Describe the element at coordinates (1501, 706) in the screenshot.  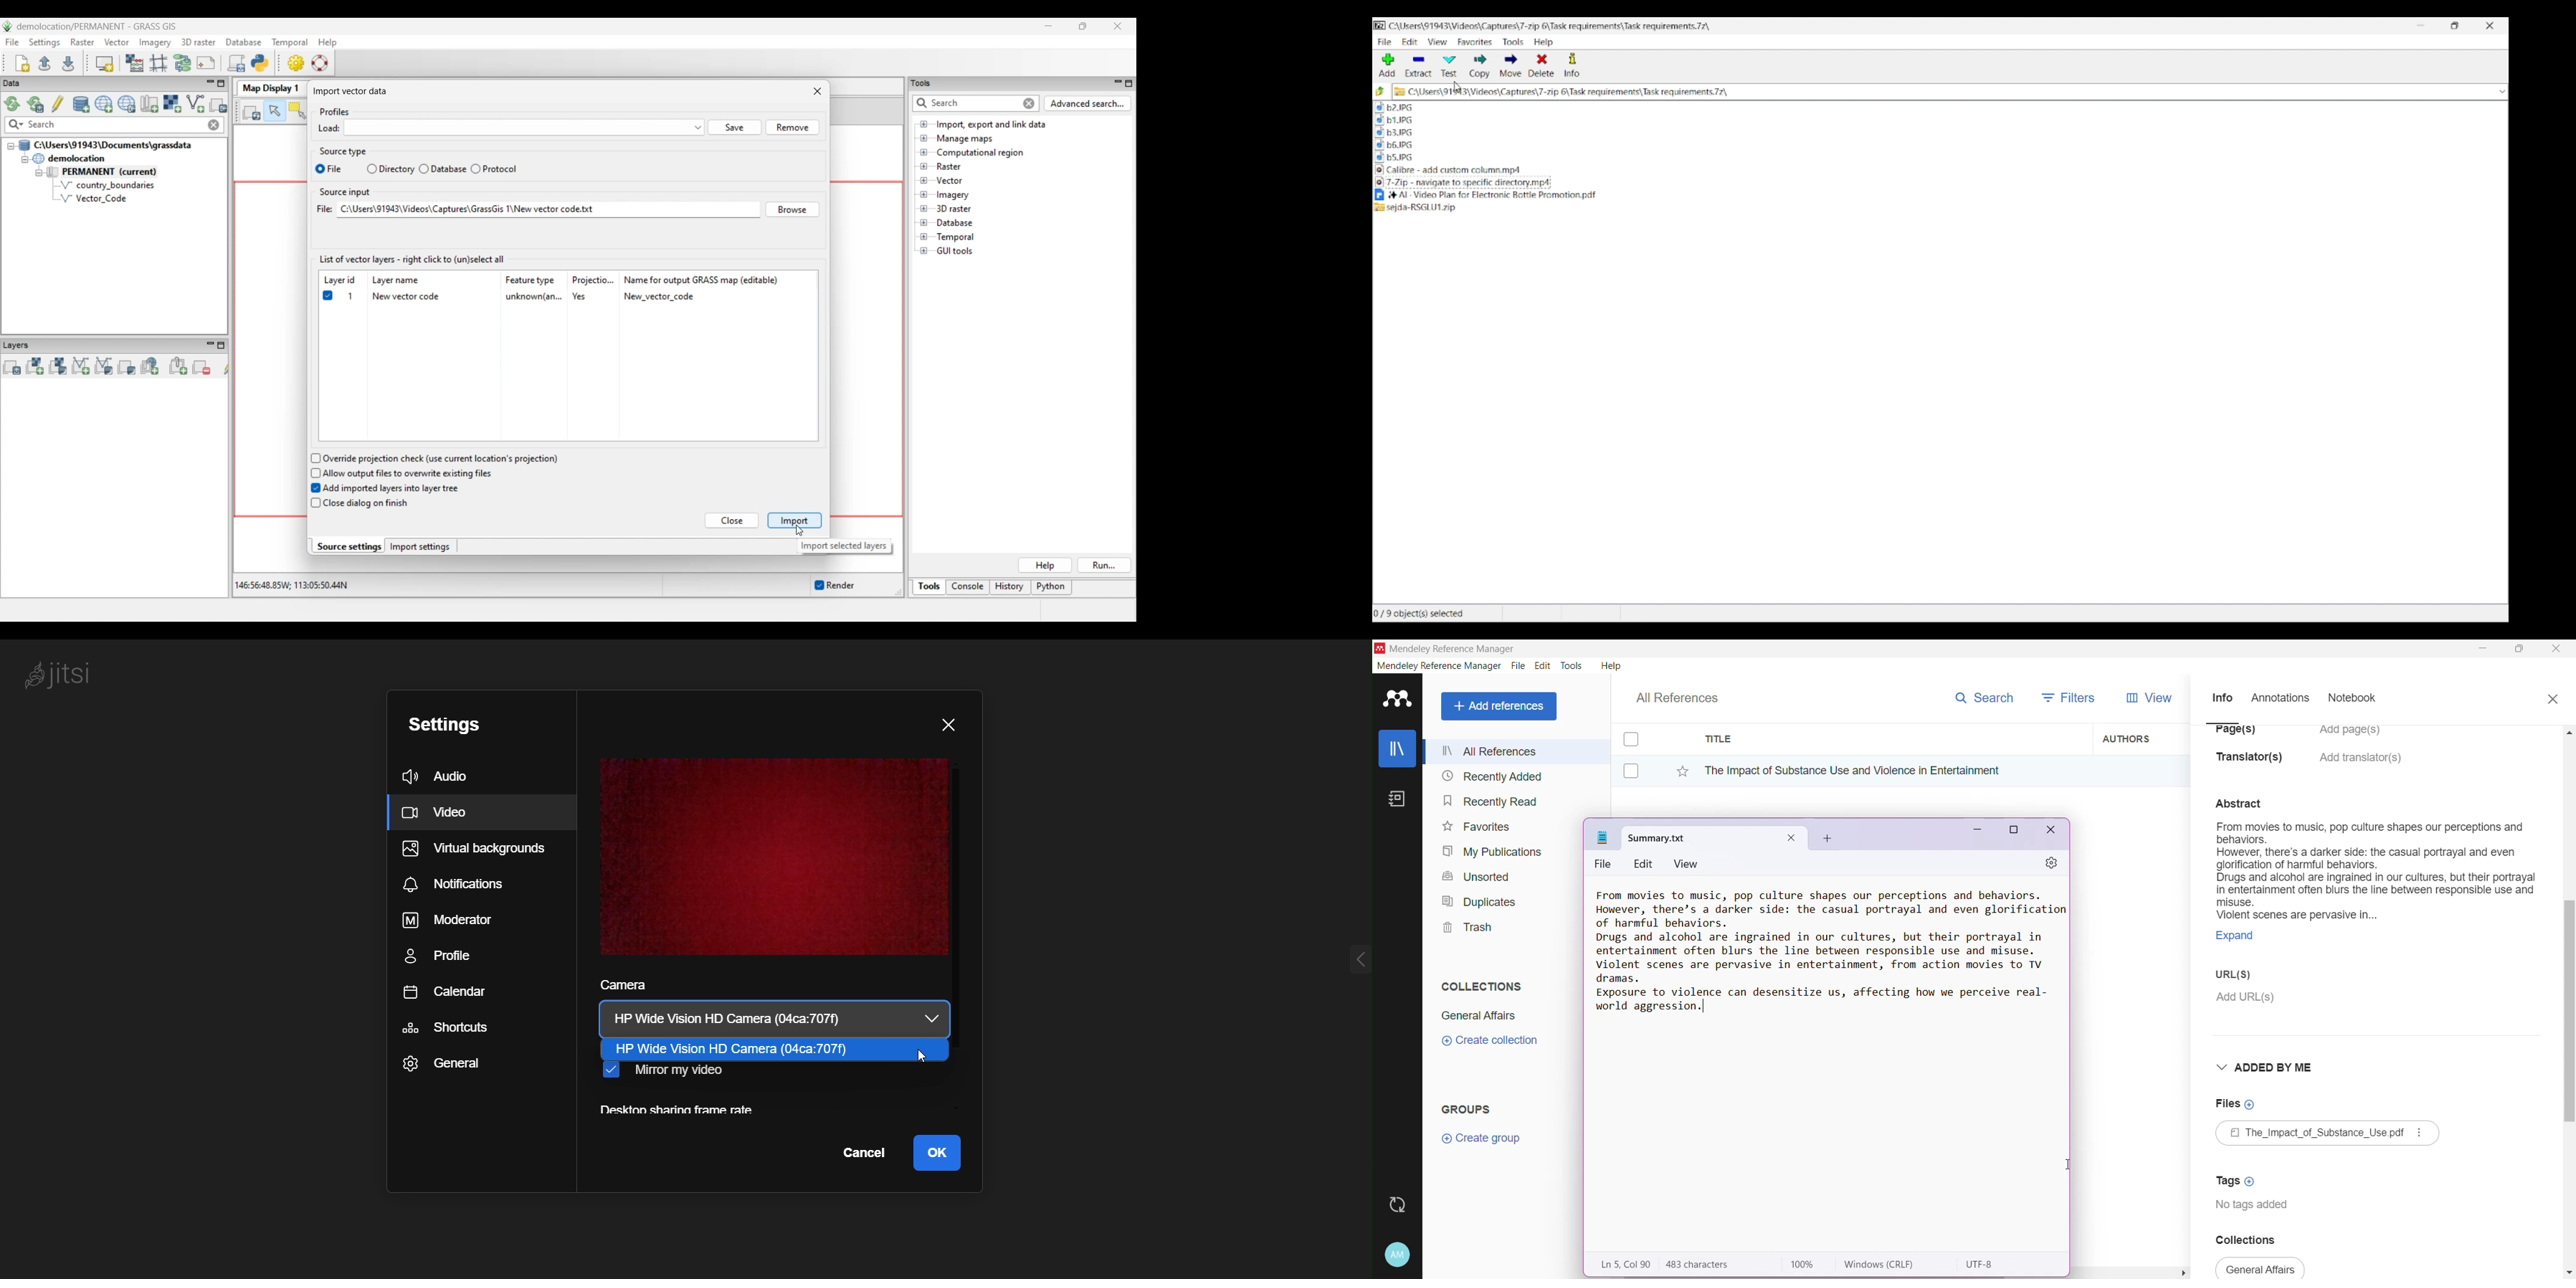
I see `Add References` at that location.